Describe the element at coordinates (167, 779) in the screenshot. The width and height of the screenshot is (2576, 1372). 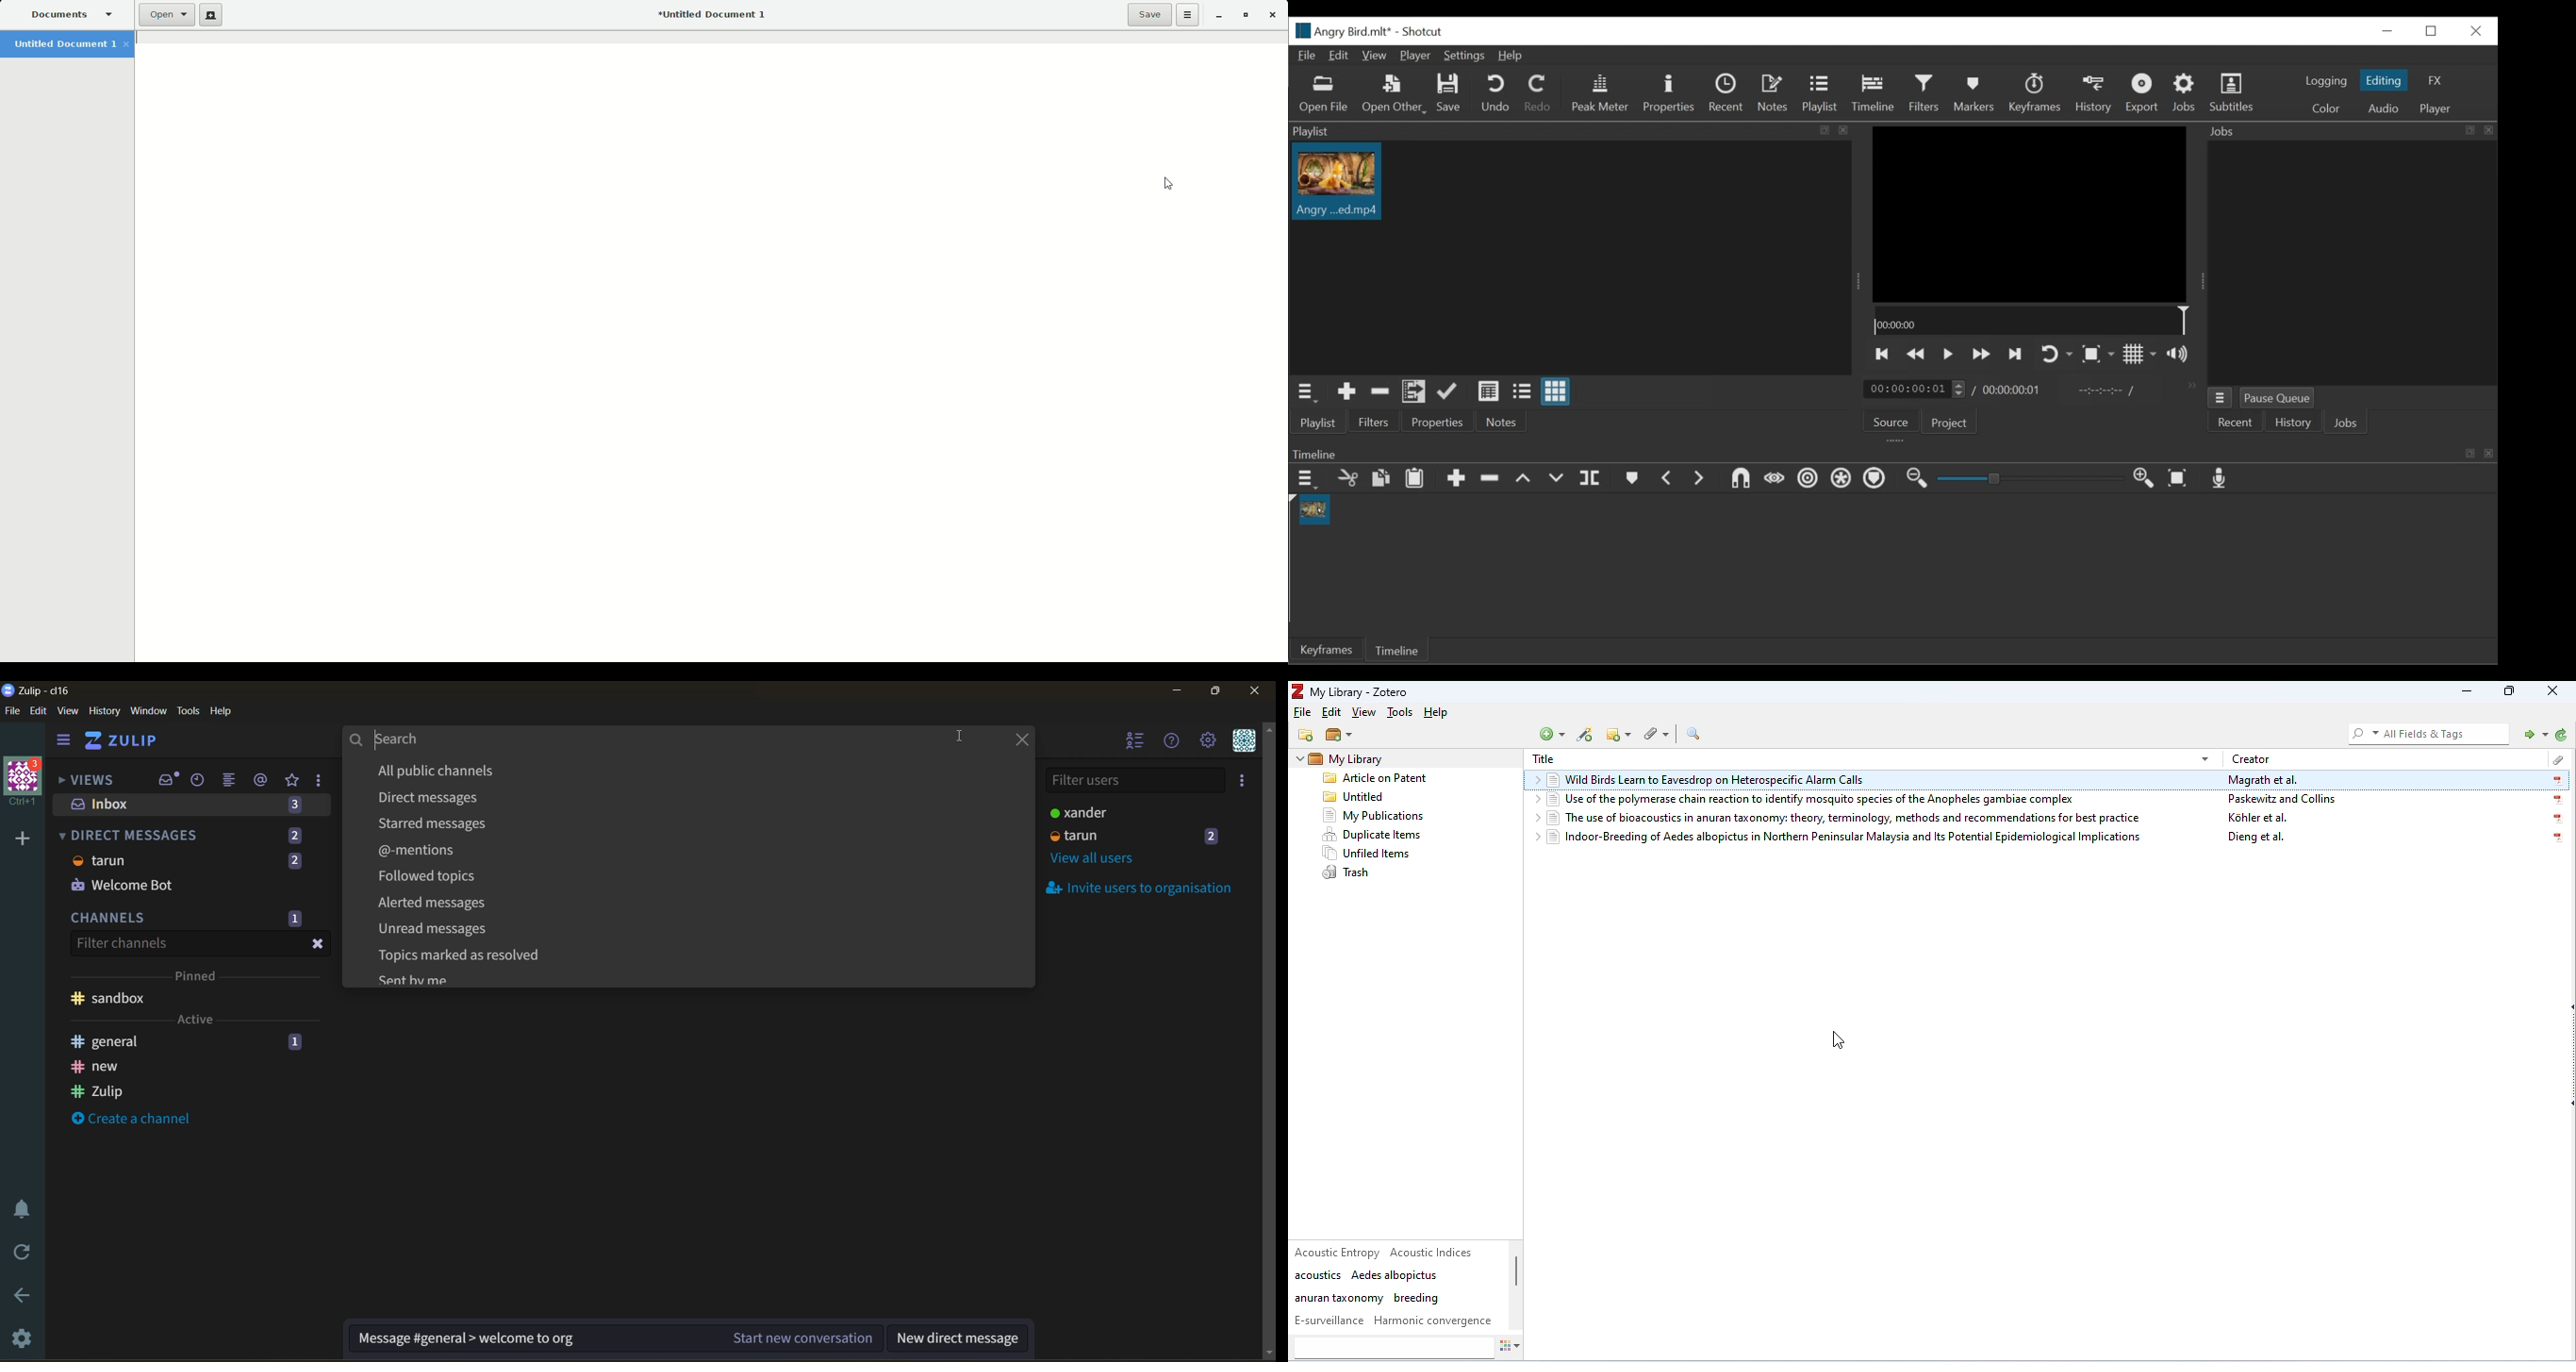
I see `inbox` at that location.